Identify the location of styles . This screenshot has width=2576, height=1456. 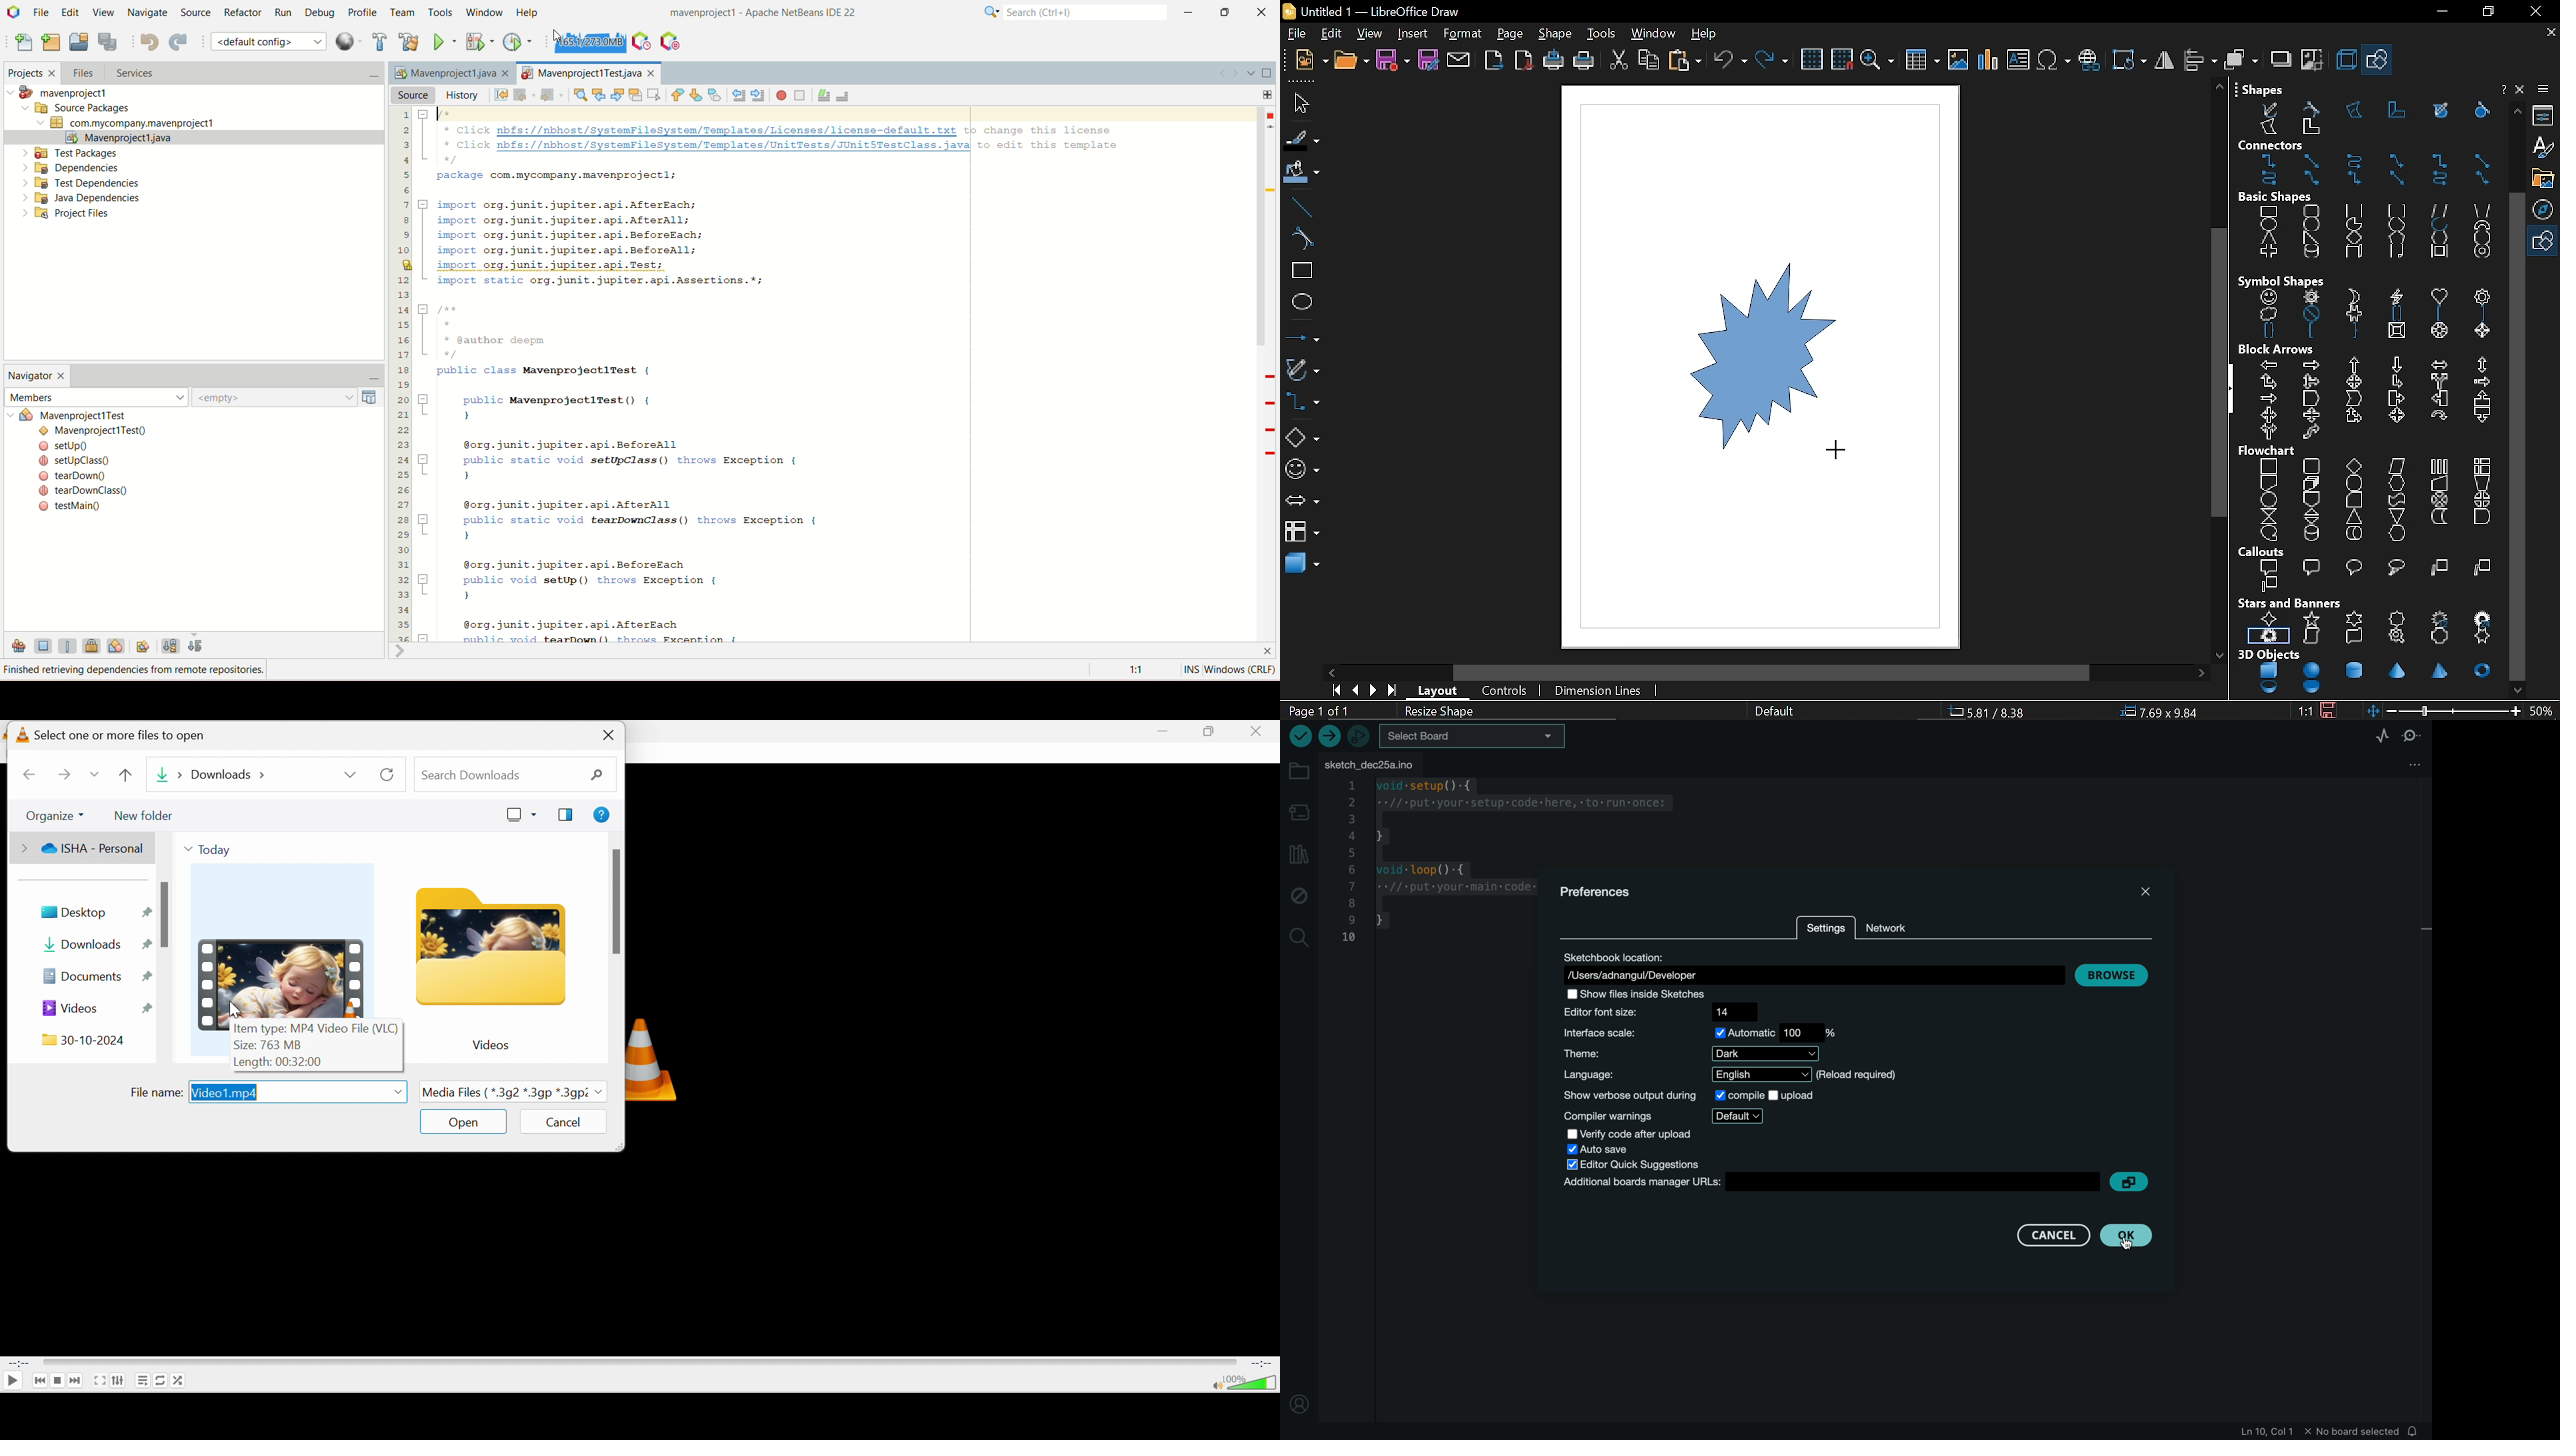
(2546, 147).